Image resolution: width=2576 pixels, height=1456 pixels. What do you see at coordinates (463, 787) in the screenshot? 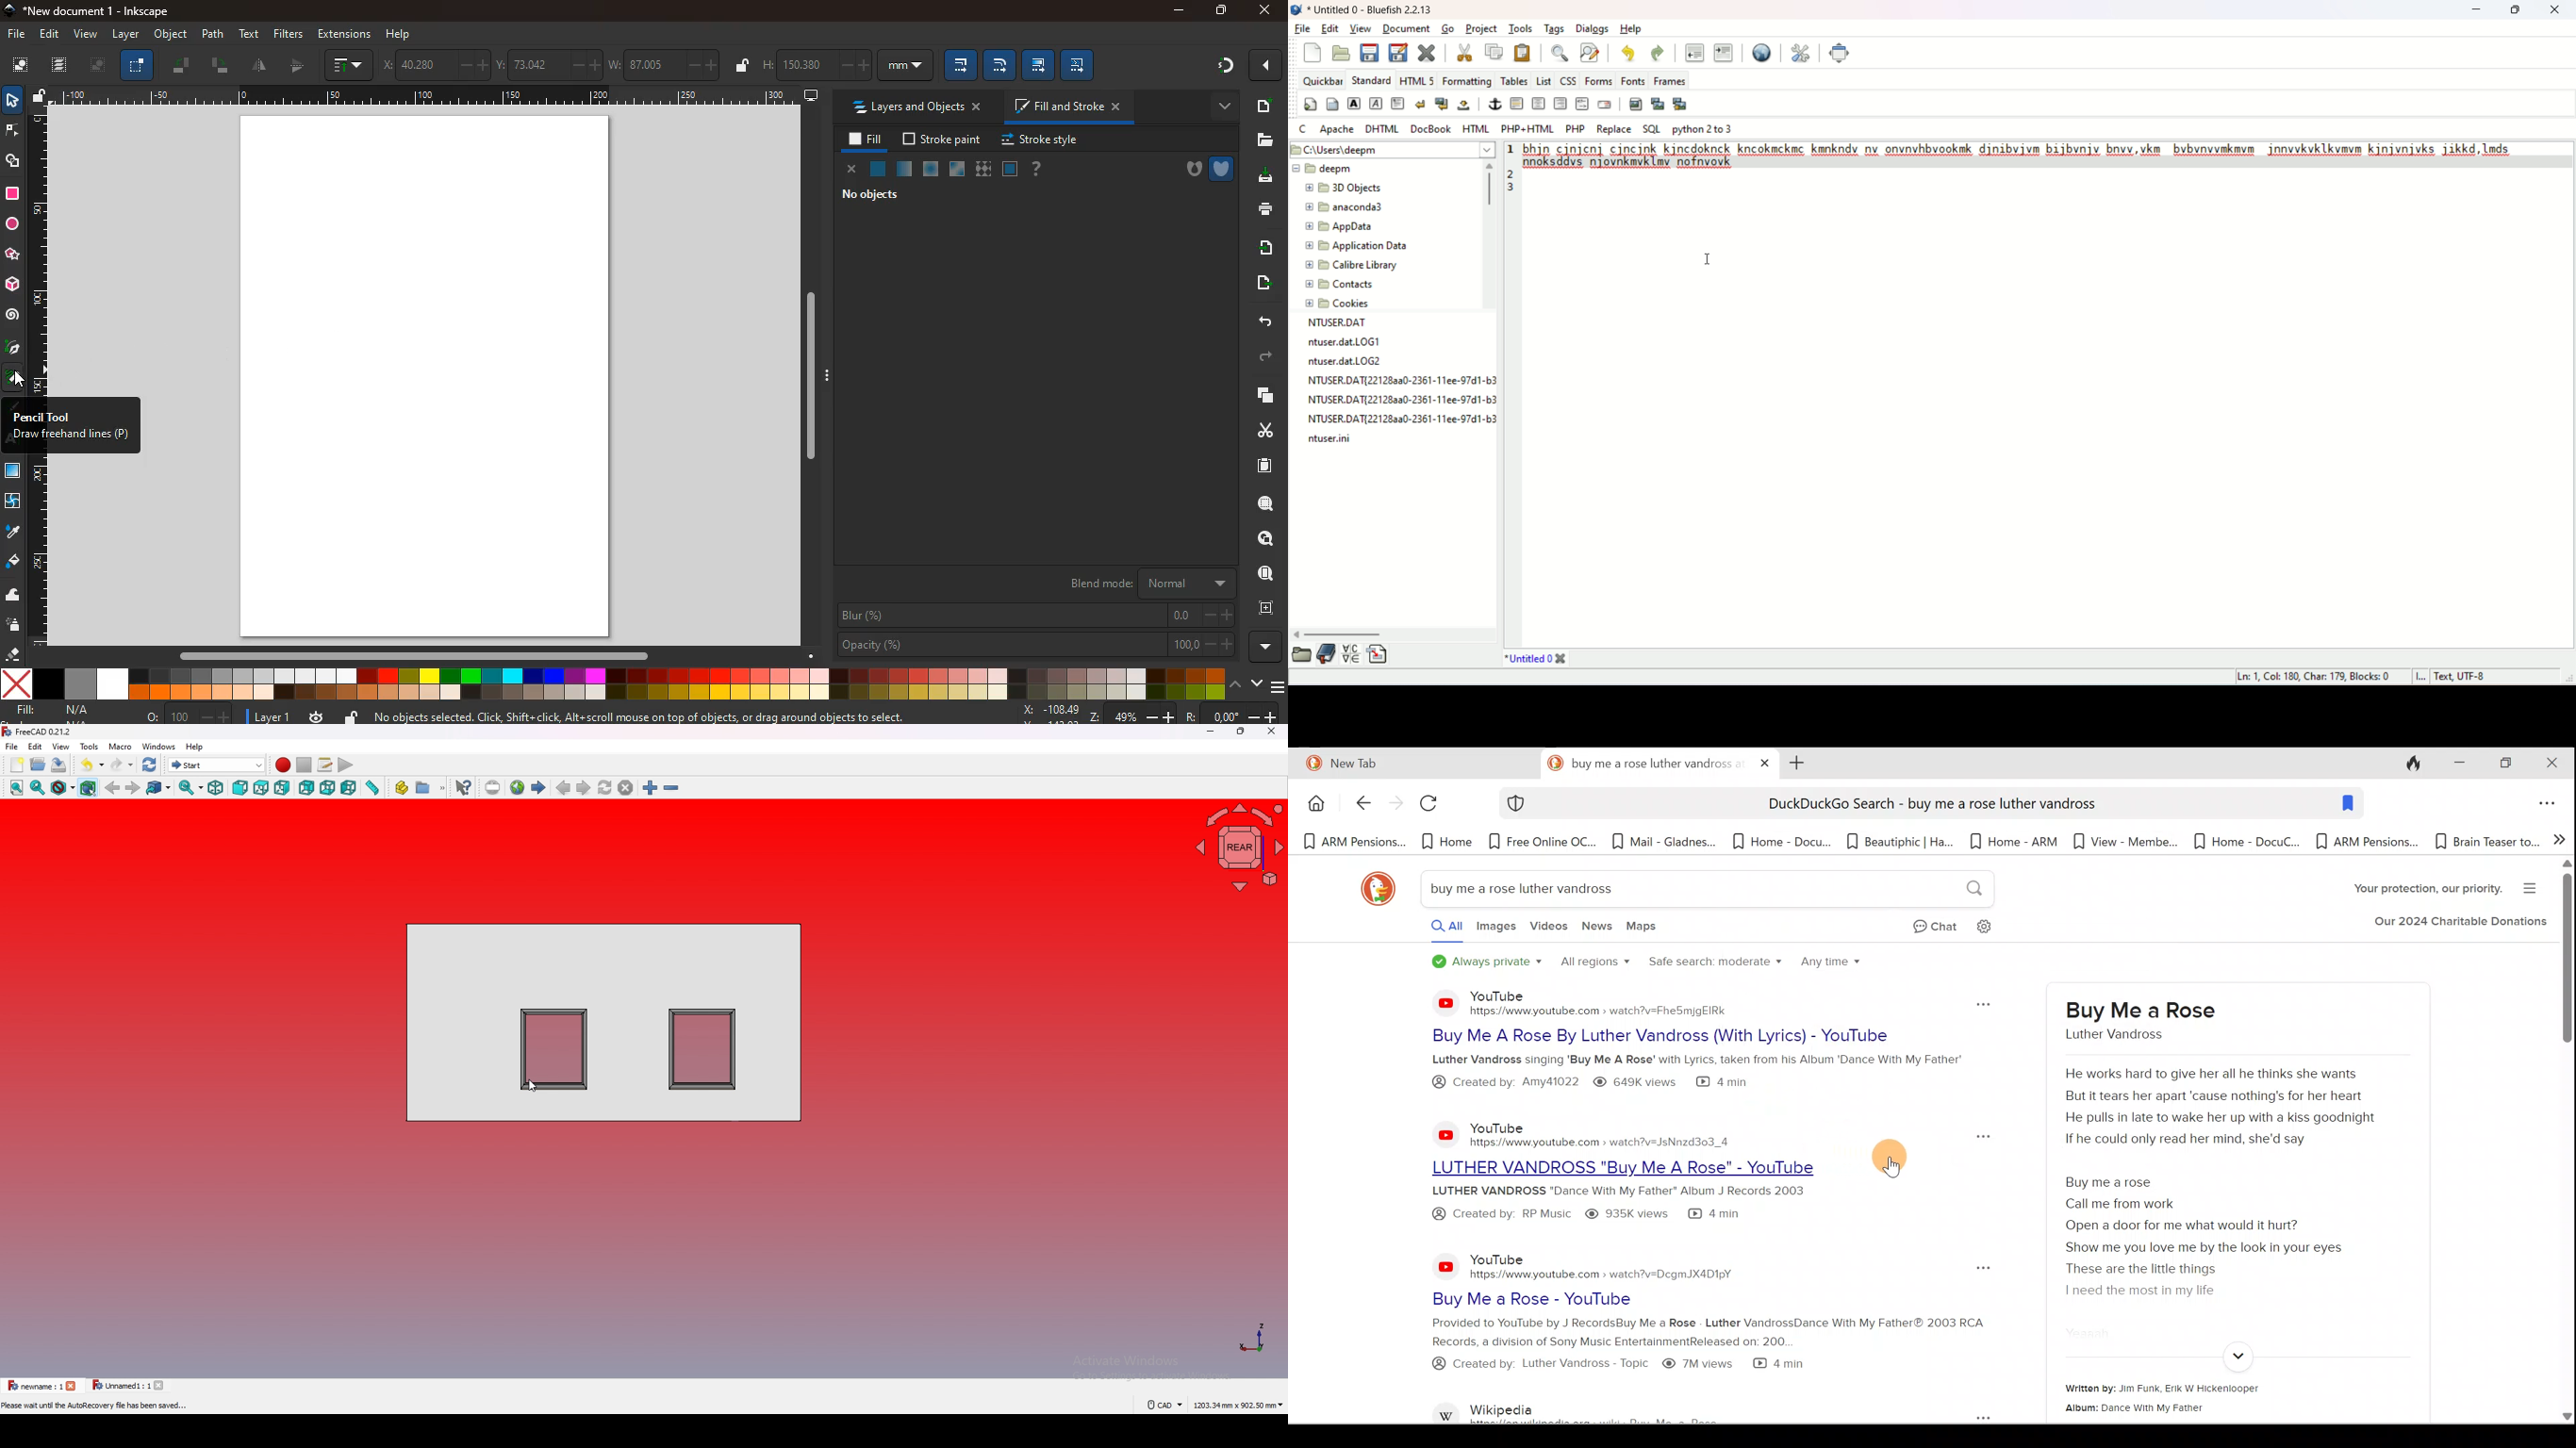
I see `what's this?` at bounding box center [463, 787].